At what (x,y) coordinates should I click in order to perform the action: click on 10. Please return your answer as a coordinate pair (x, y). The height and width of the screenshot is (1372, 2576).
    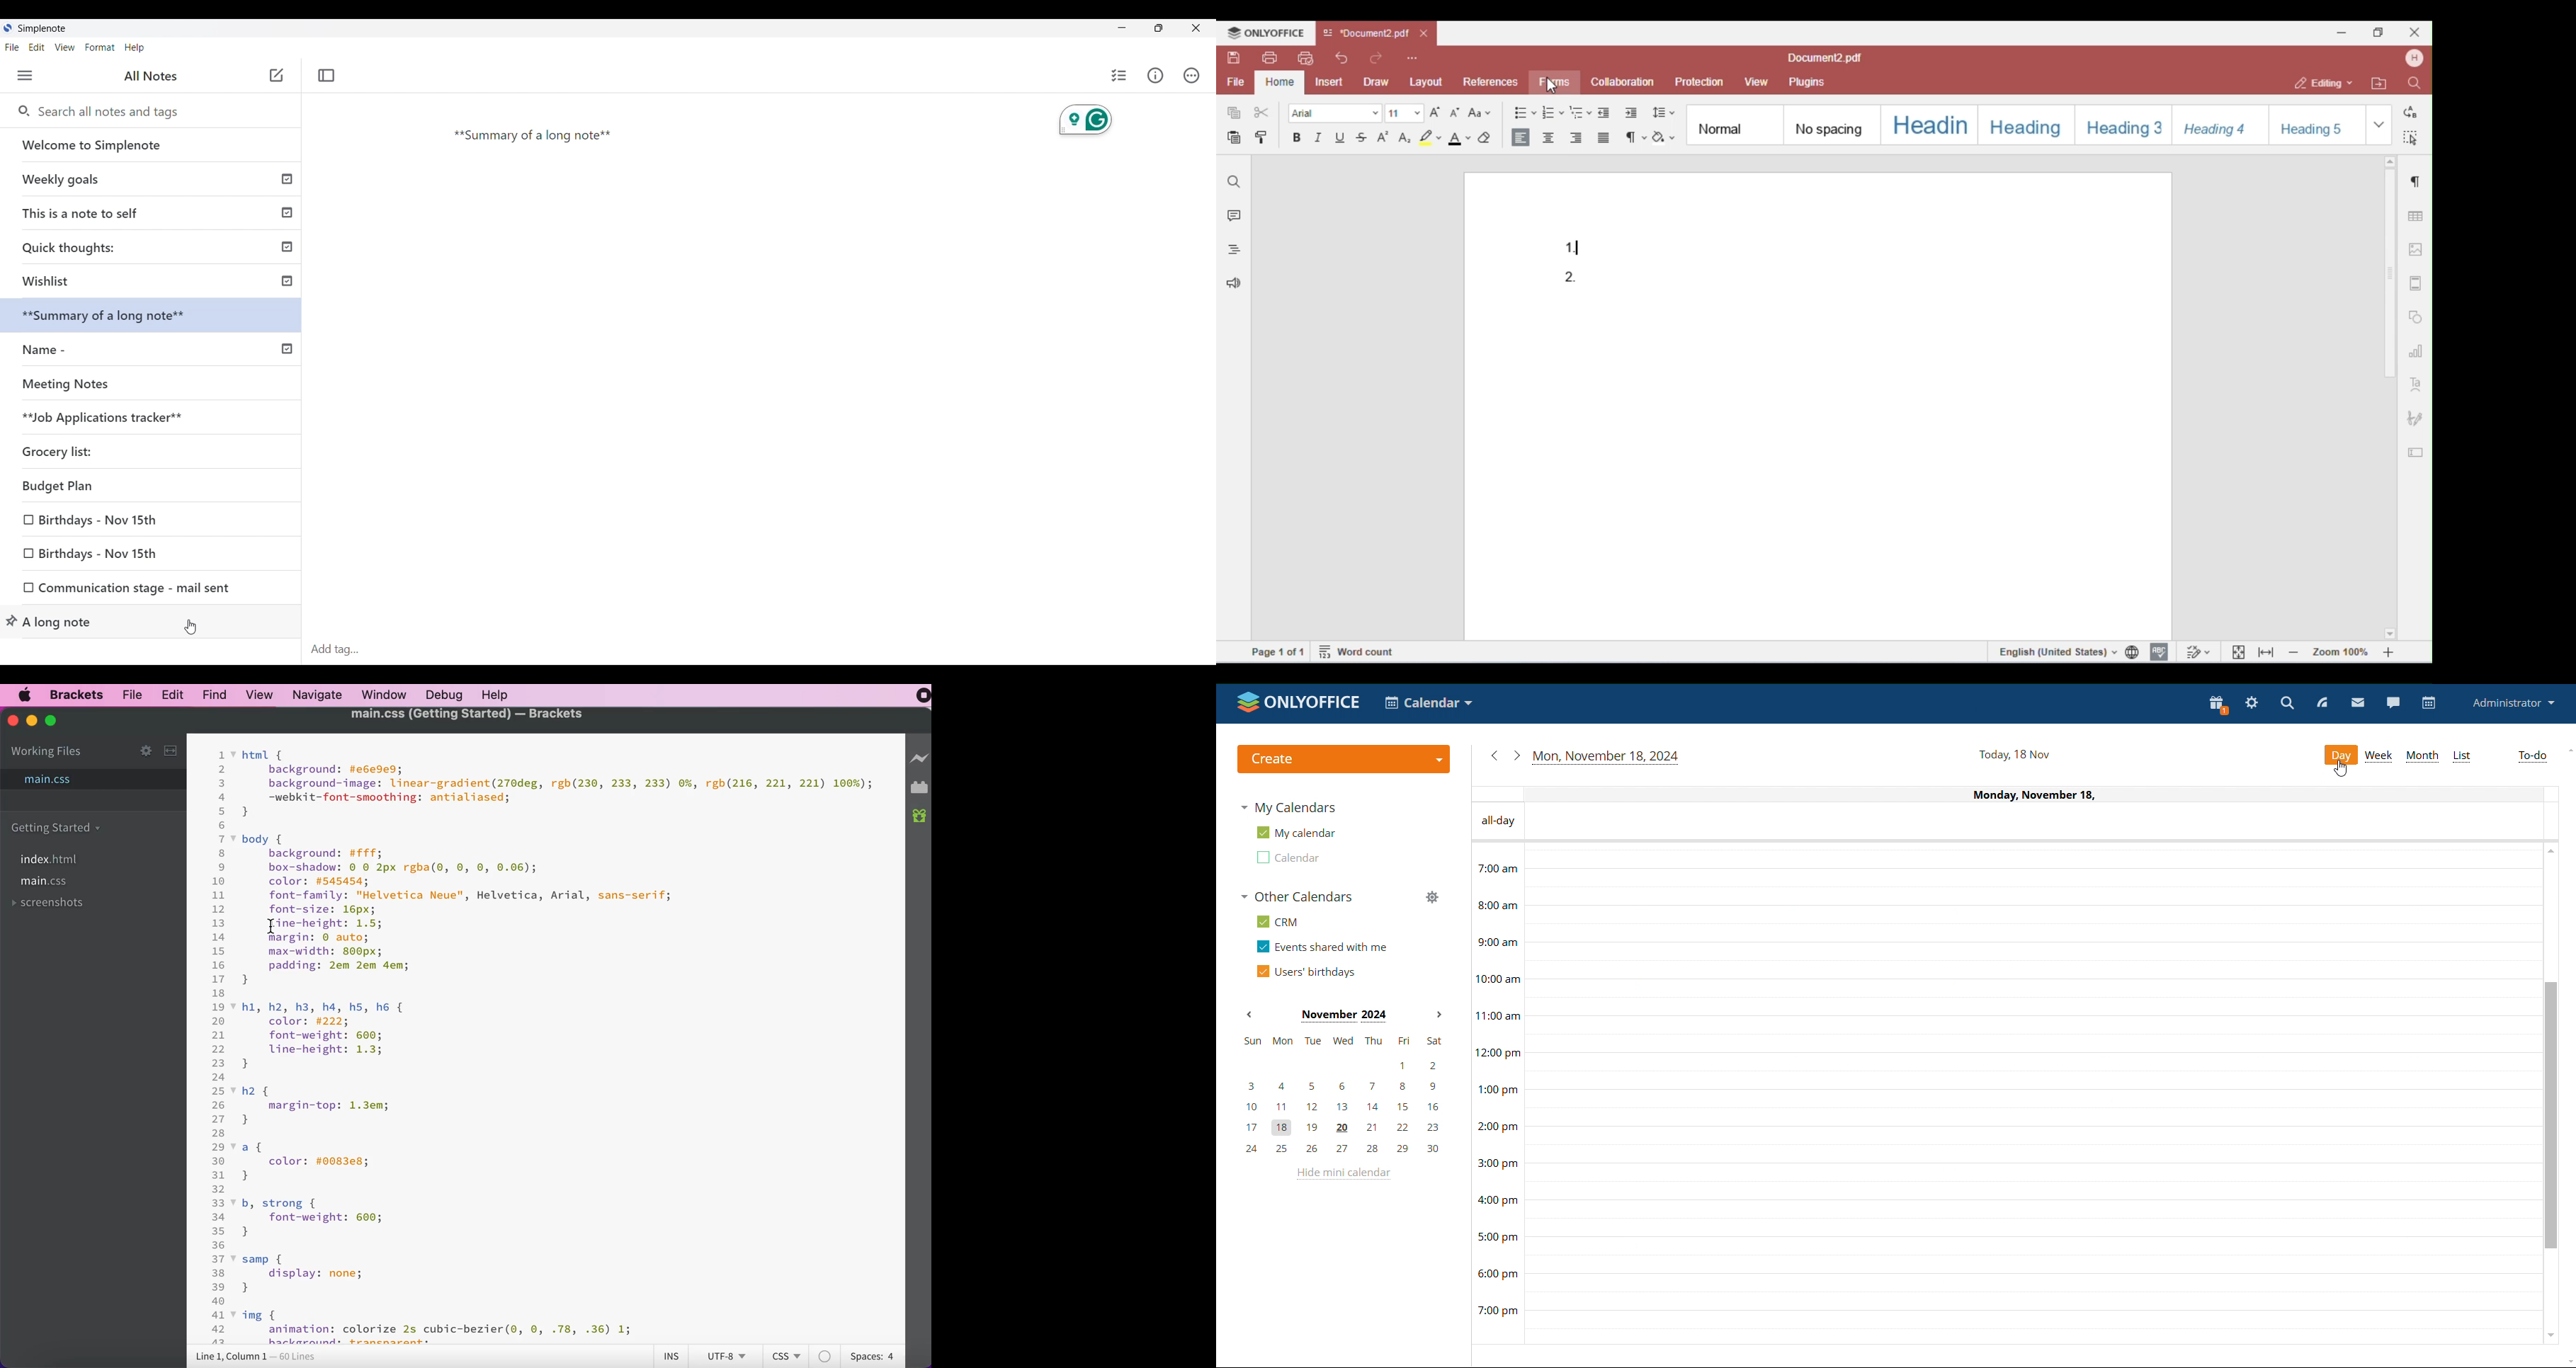
    Looking at the image, I should click on (219, 881).